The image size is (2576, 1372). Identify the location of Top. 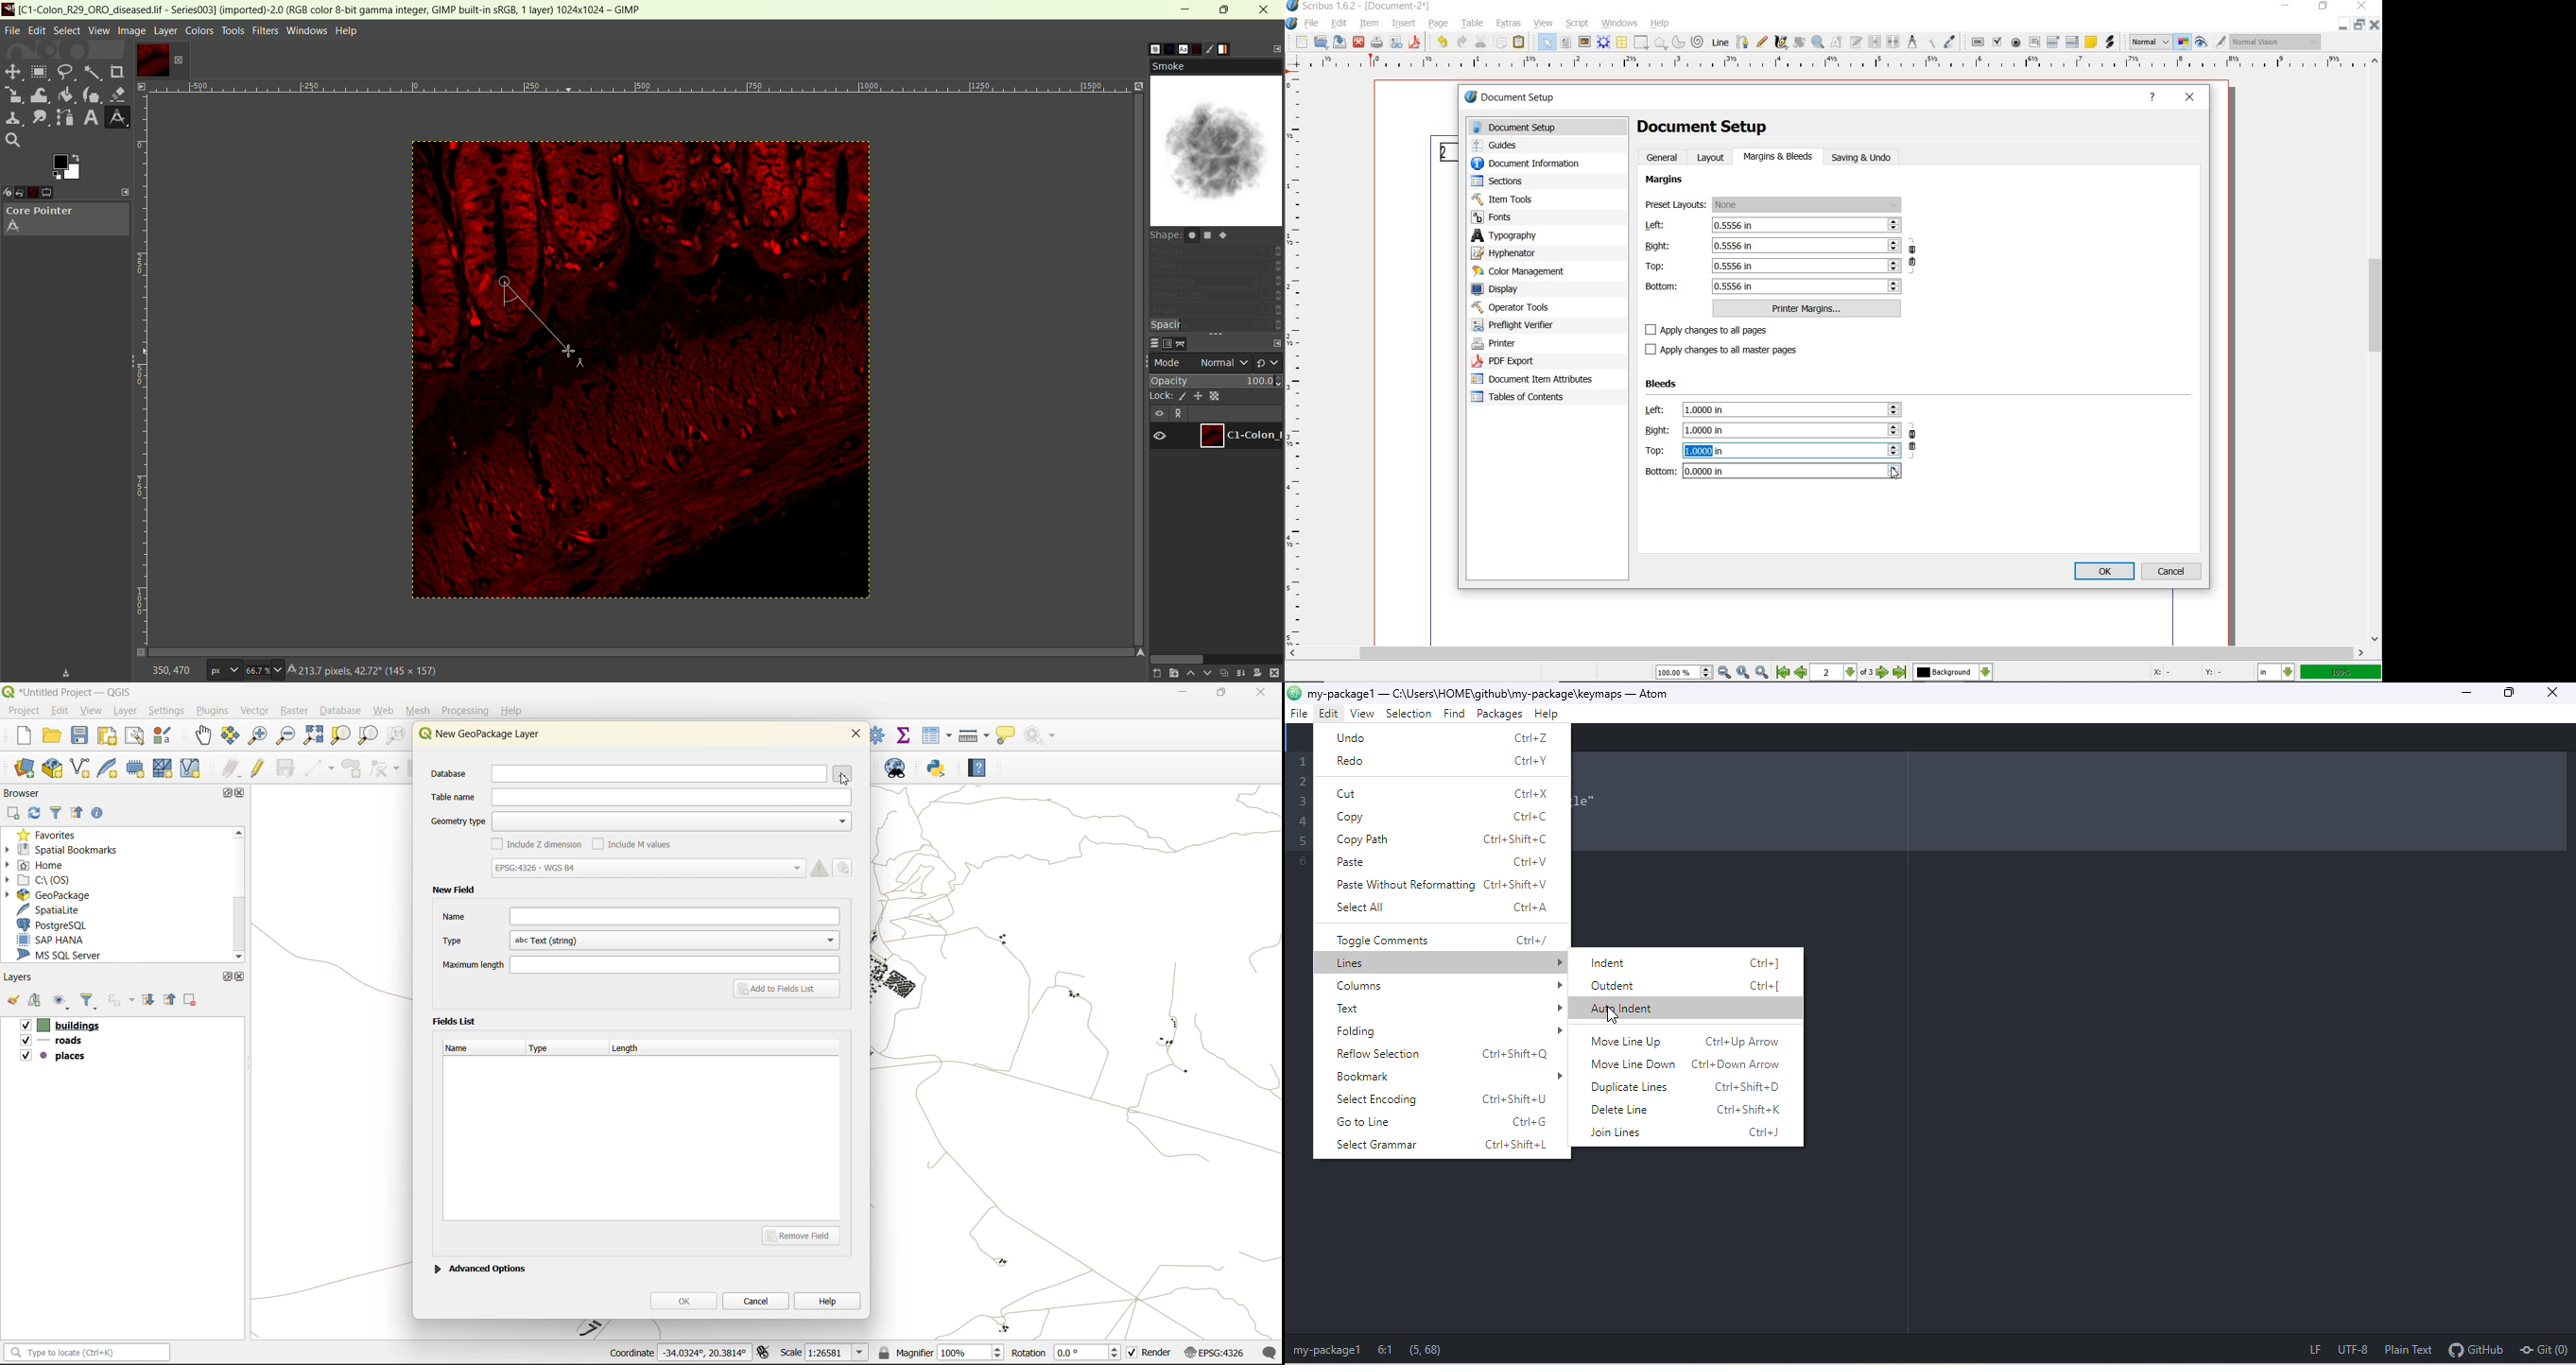
(1773, 265).